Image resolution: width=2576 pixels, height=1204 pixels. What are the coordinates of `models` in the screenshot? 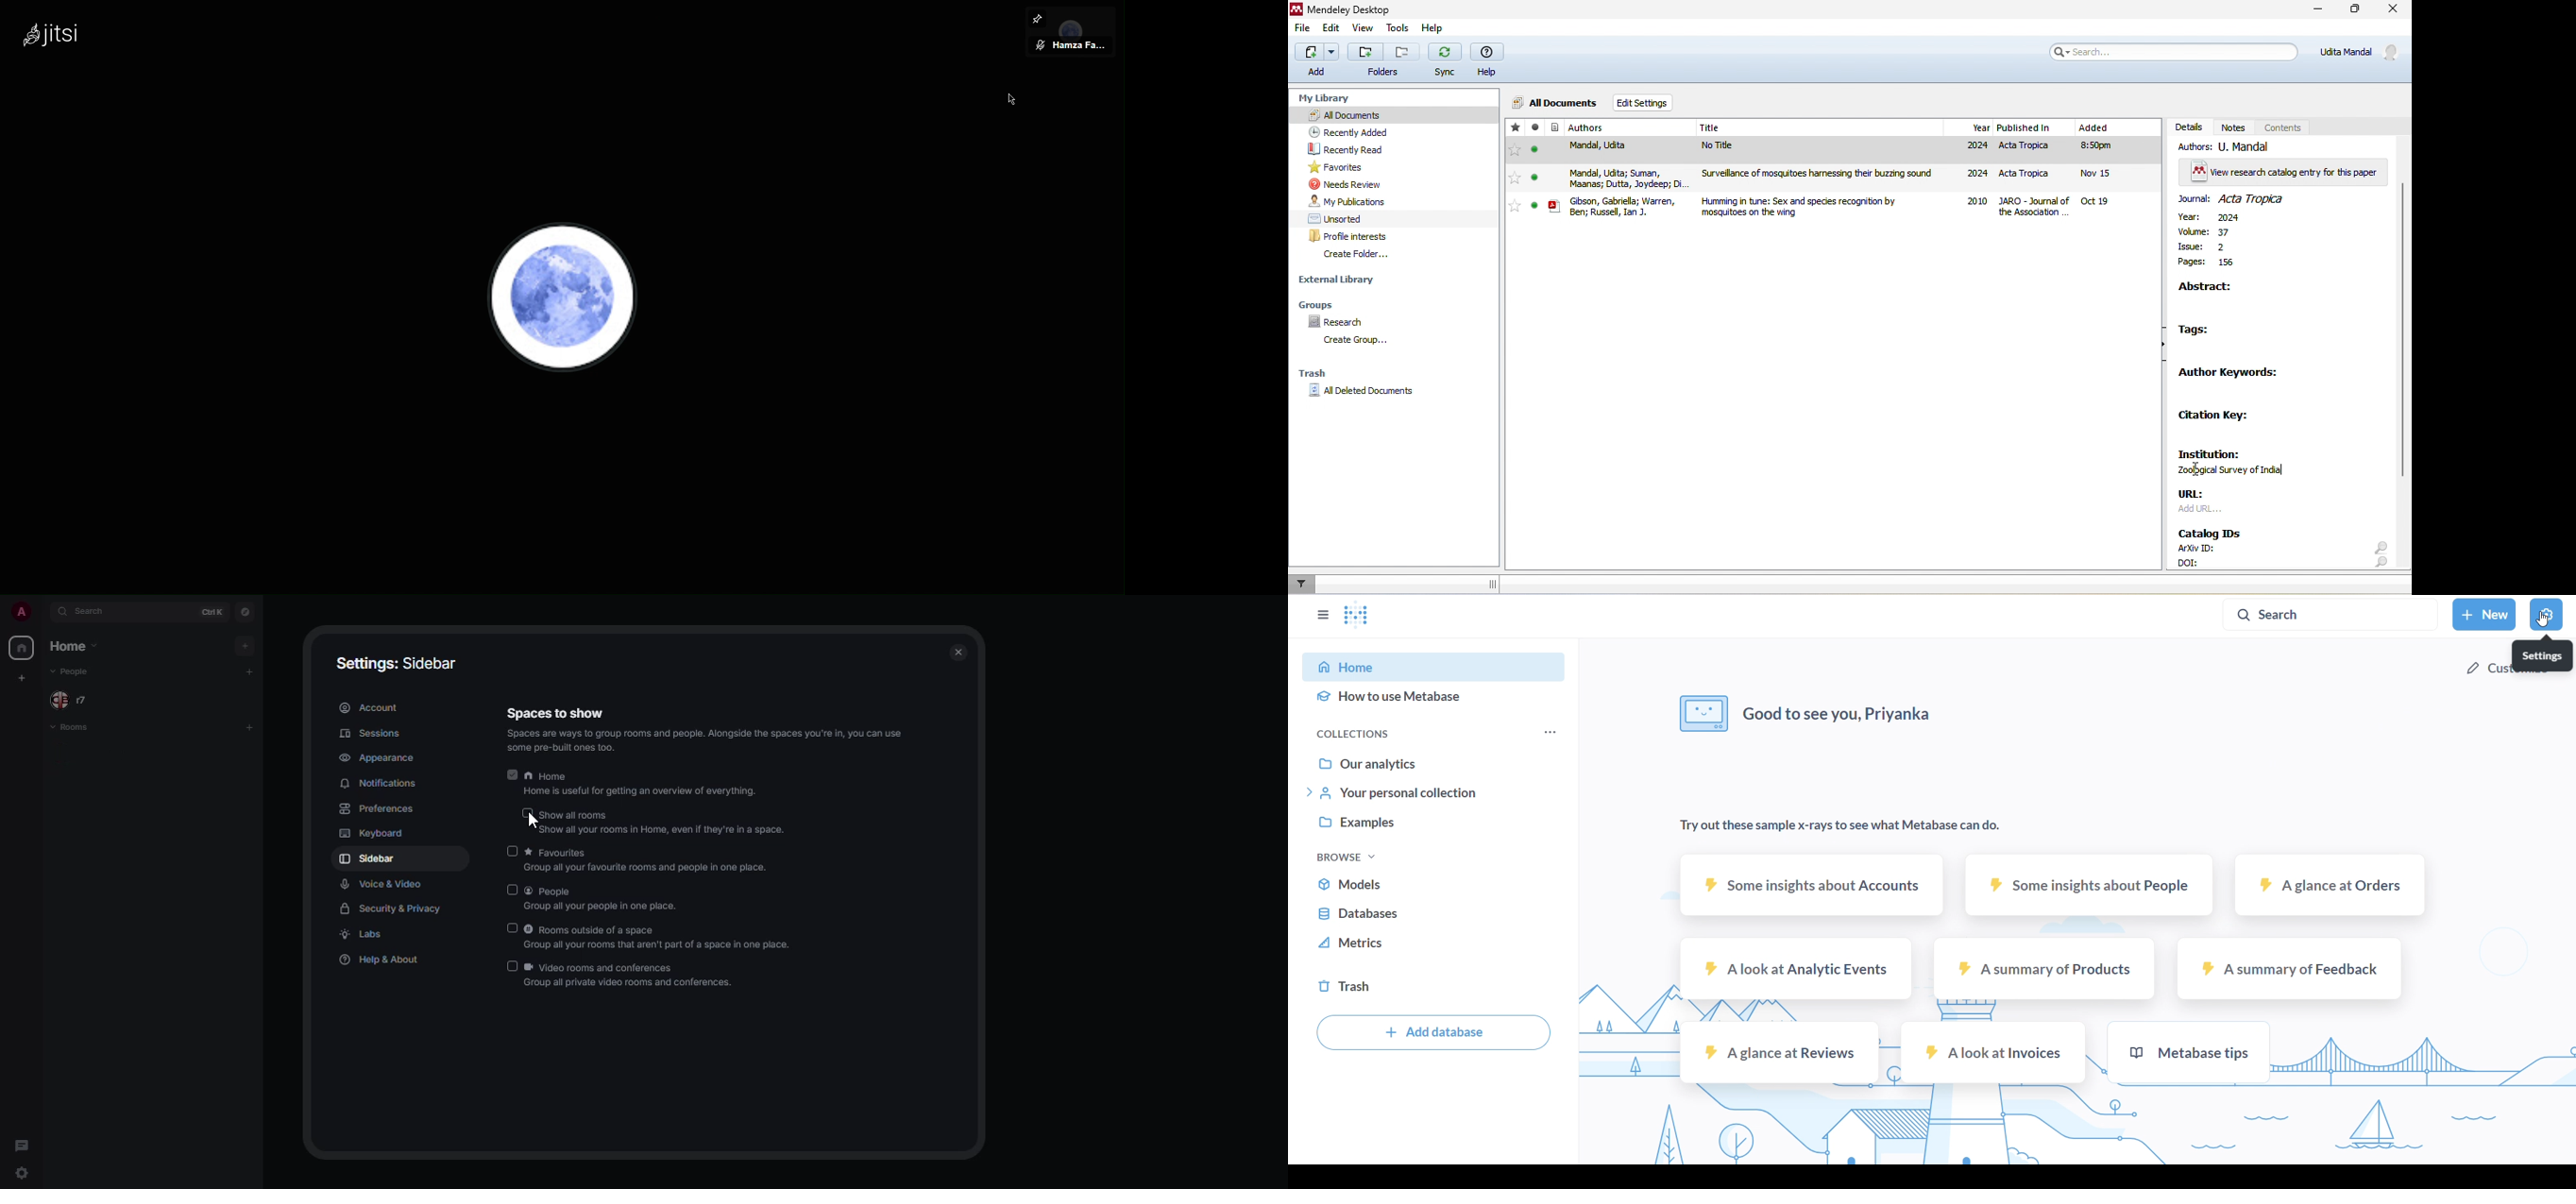 It's located at (1434, 881).